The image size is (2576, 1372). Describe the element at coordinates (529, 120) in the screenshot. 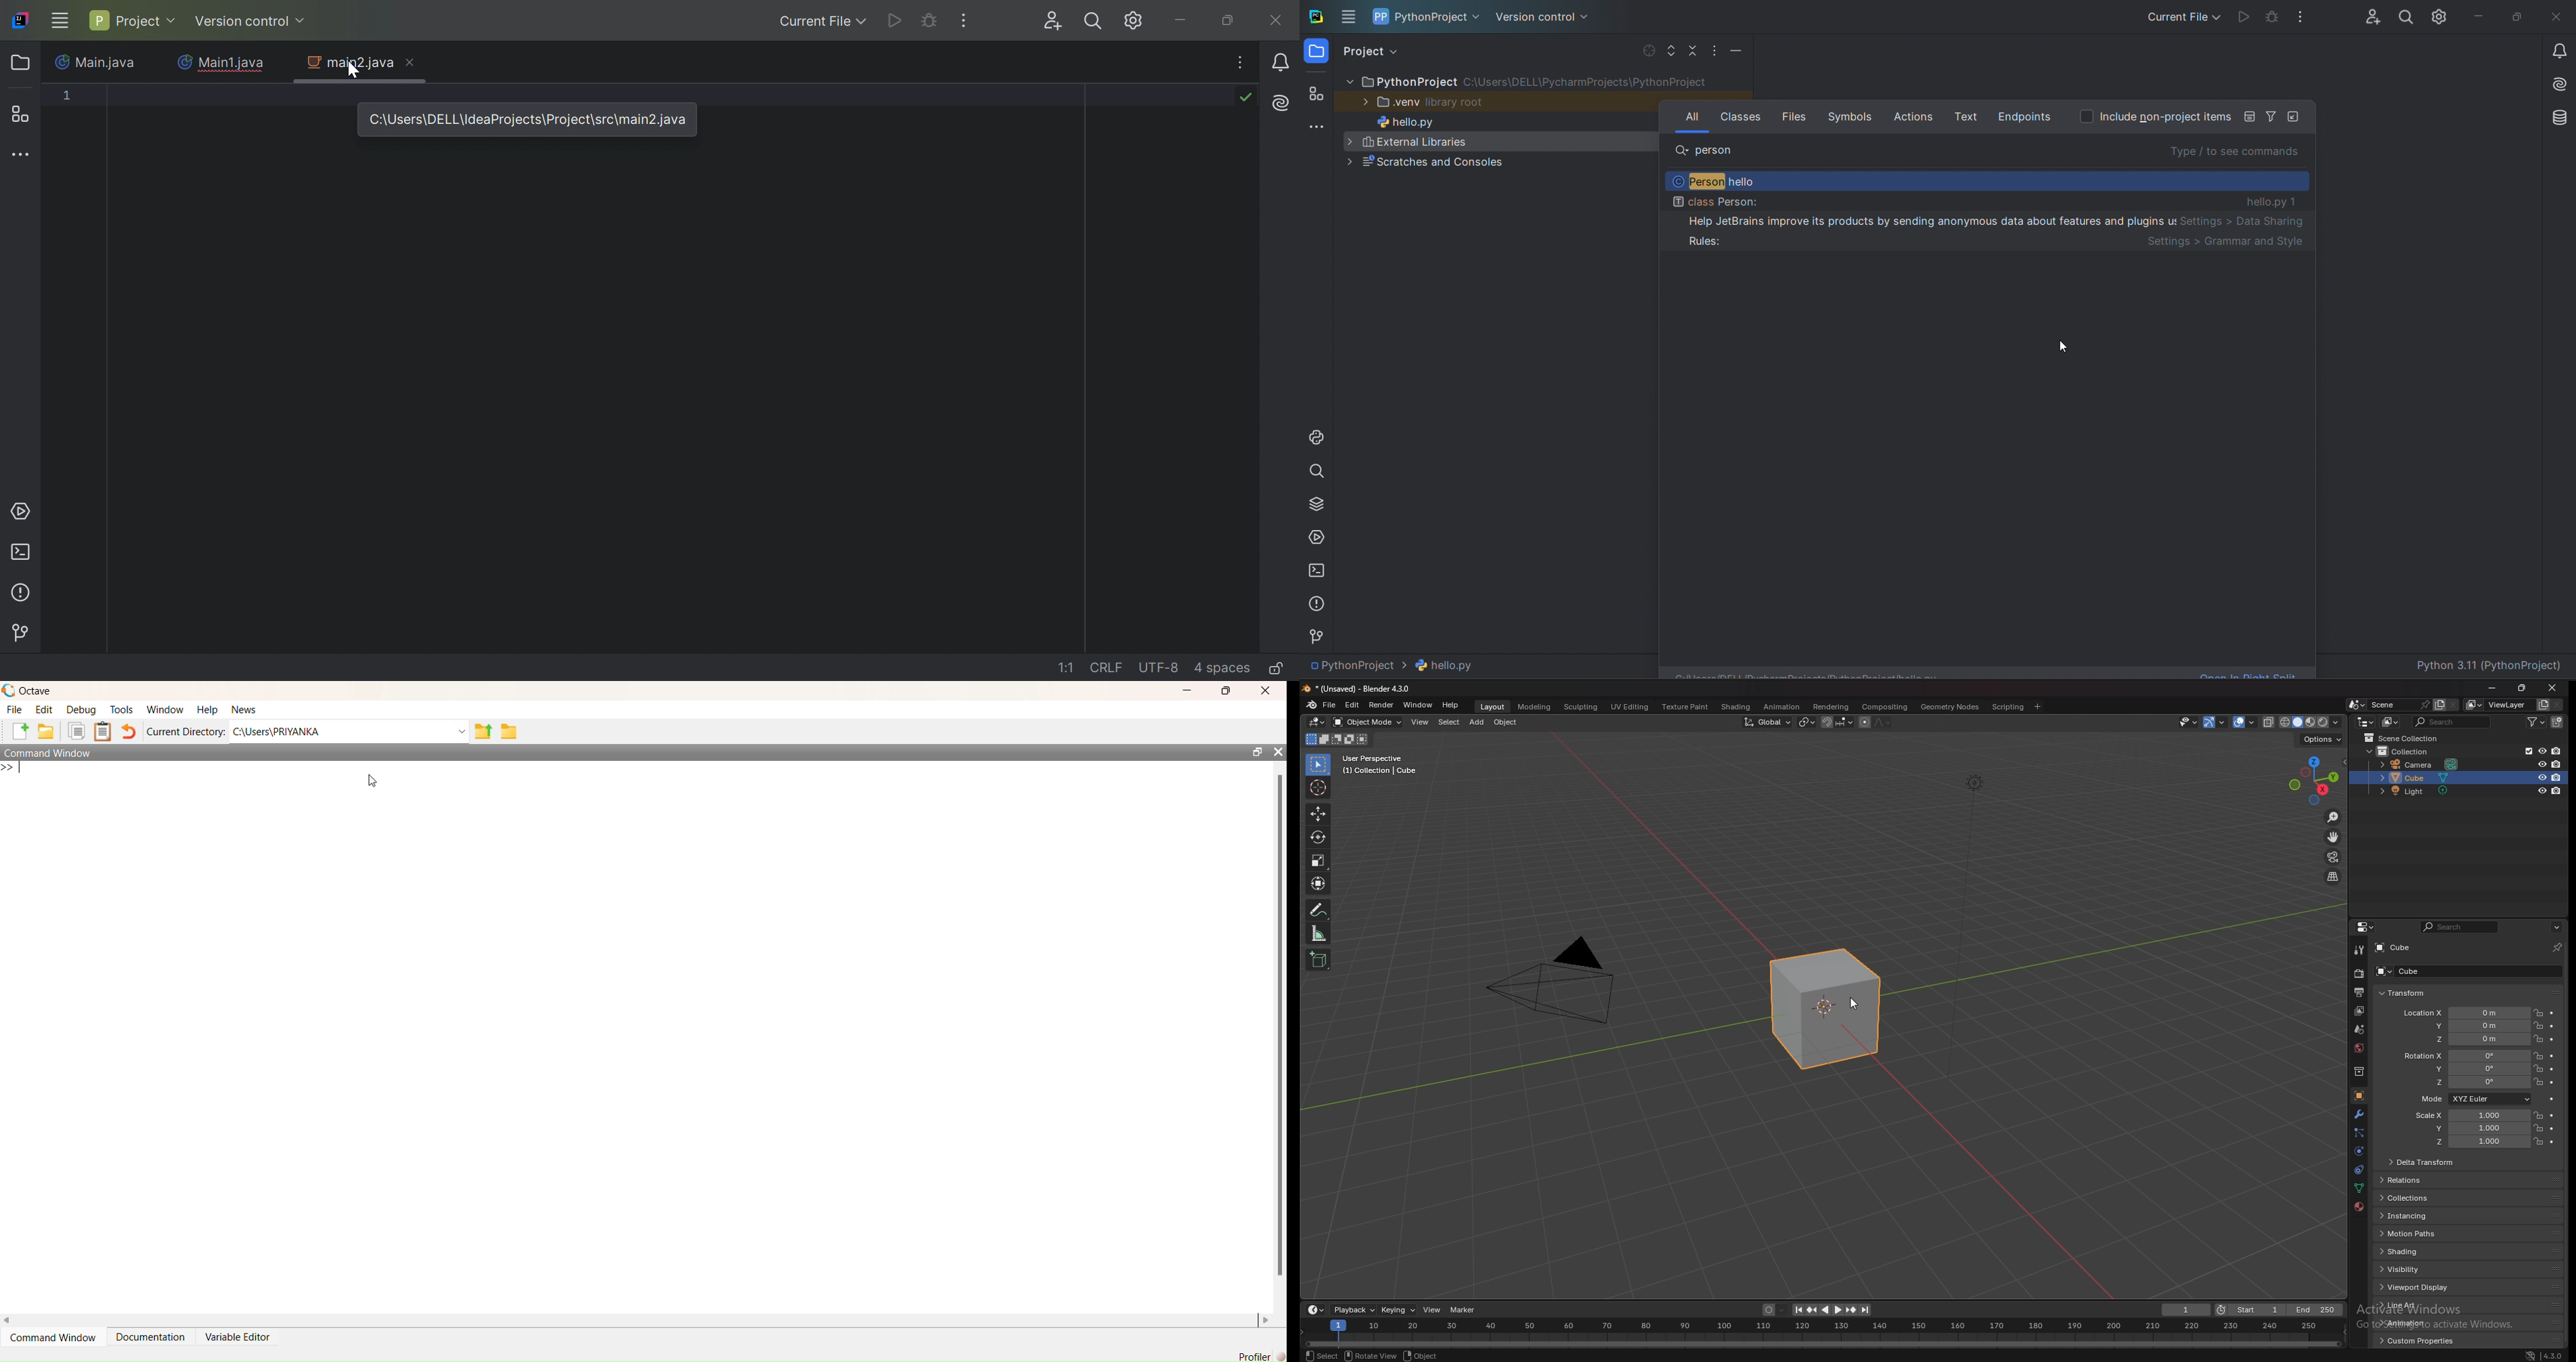

I see `C:\Users\DELL\IdeaProjects\rojects\src\main2.java` at that location.